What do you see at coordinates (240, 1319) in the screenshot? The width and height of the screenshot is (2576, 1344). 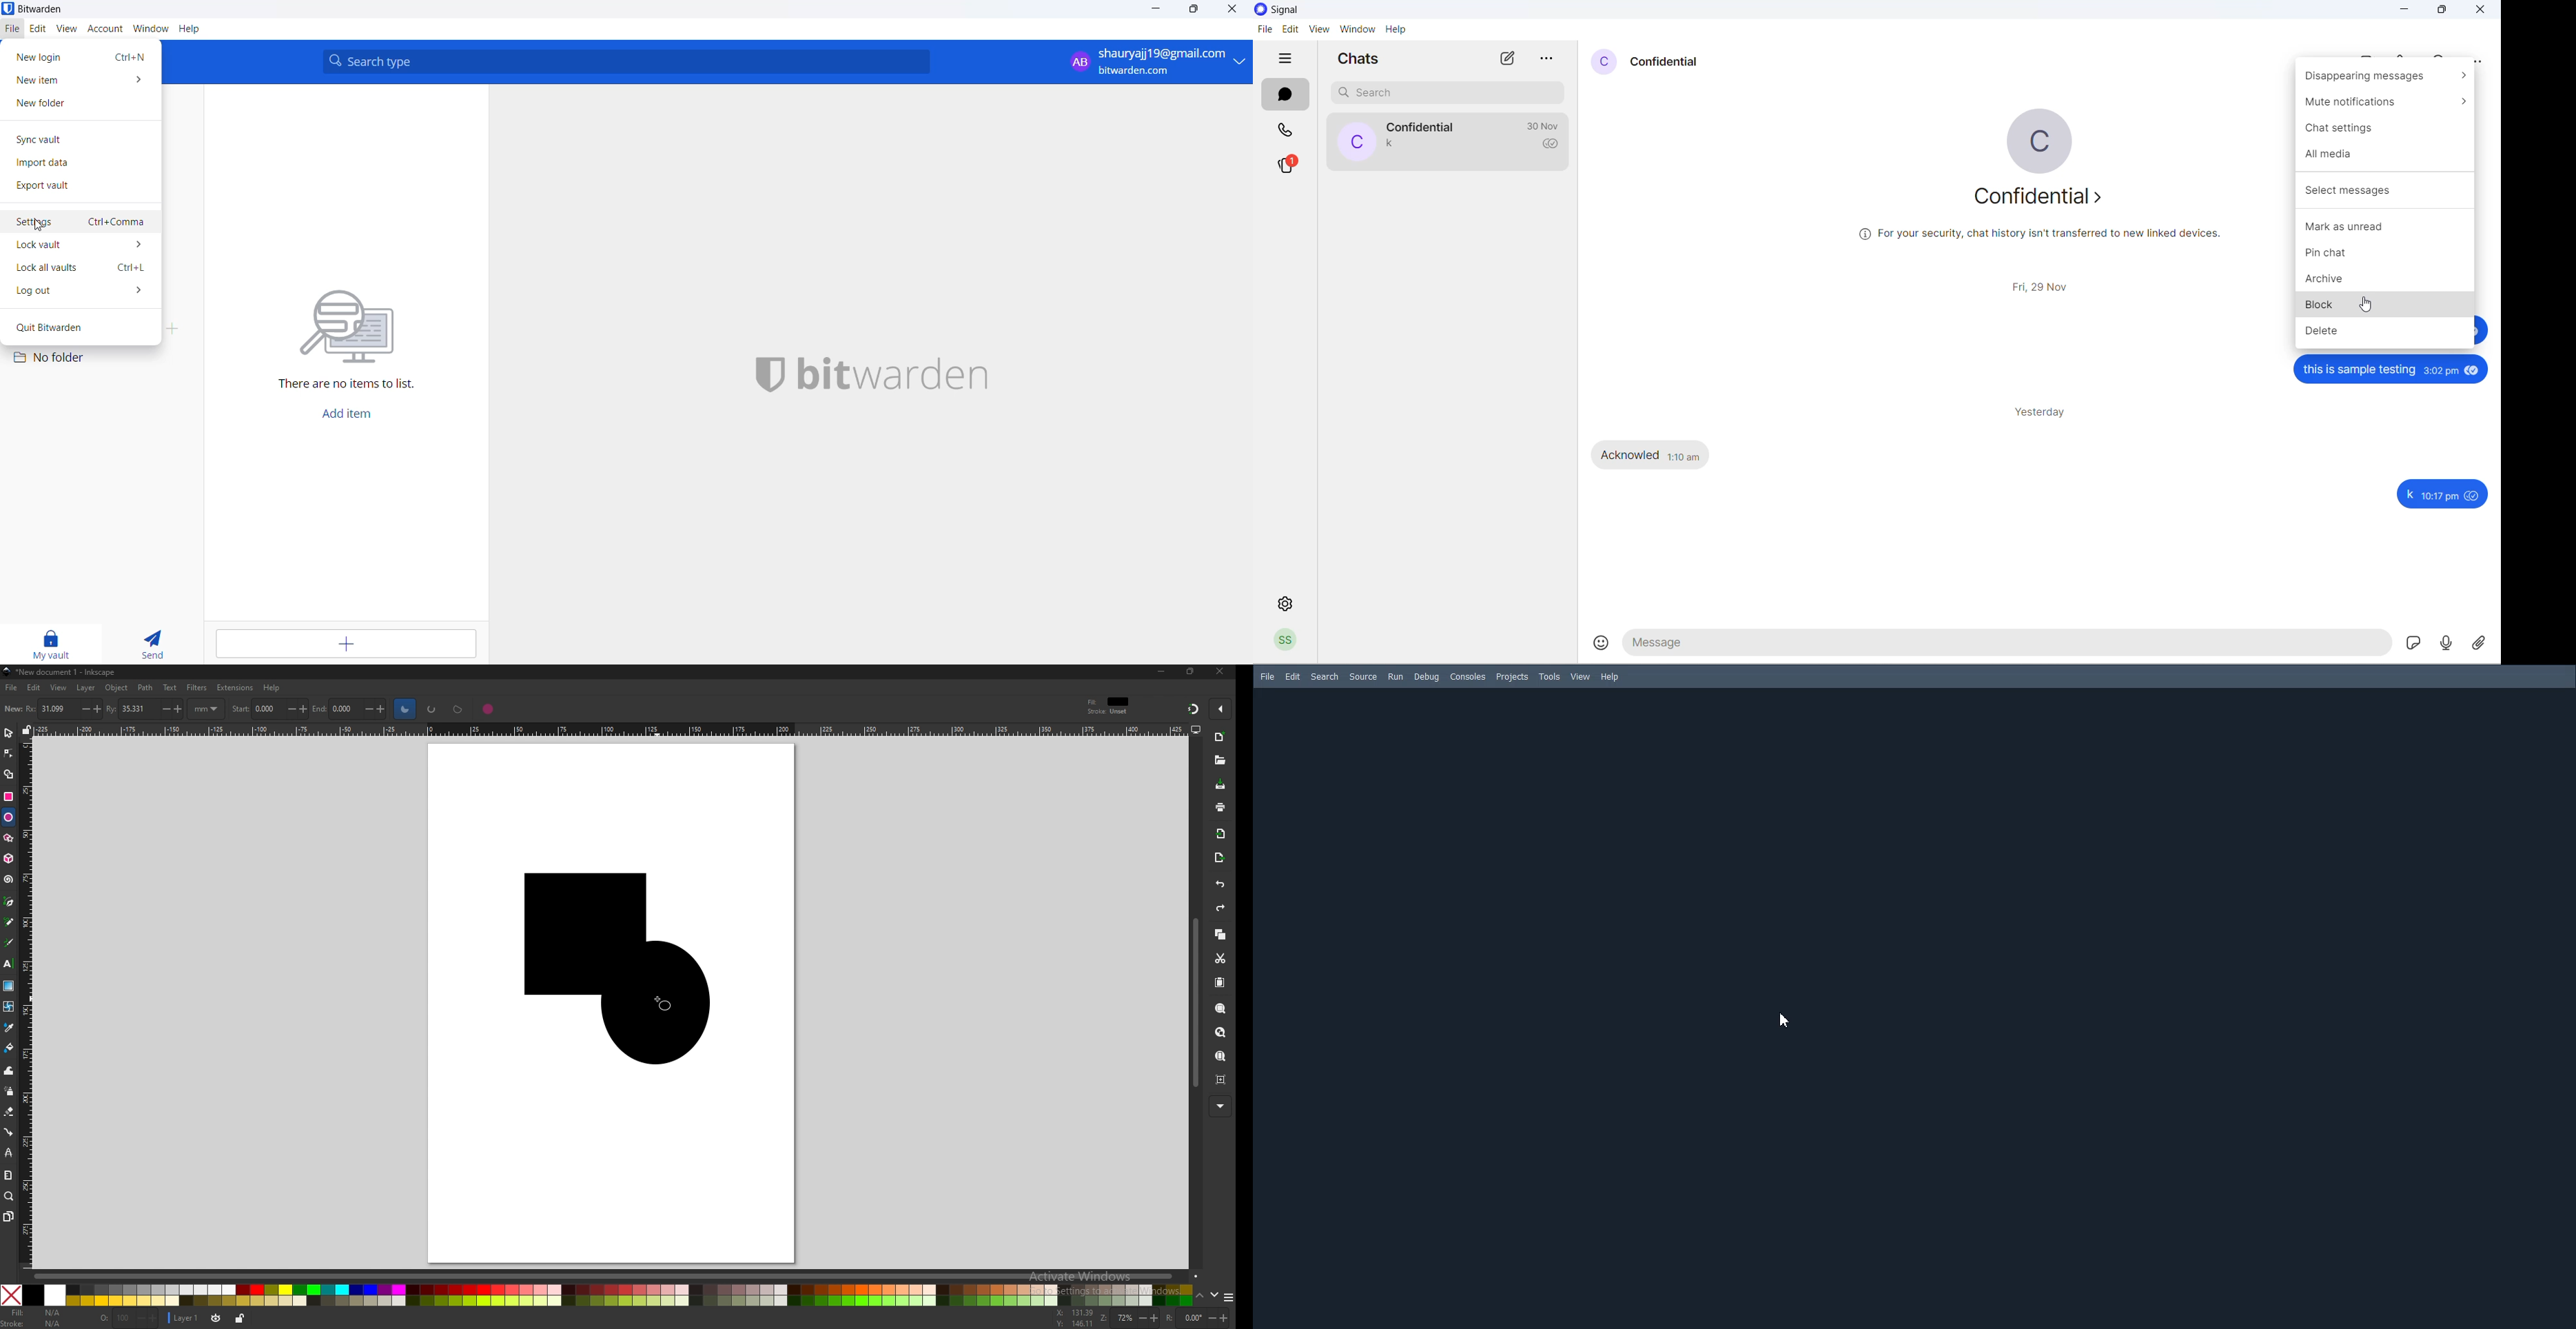 I see `lock` at bounding box center [240, 1319].